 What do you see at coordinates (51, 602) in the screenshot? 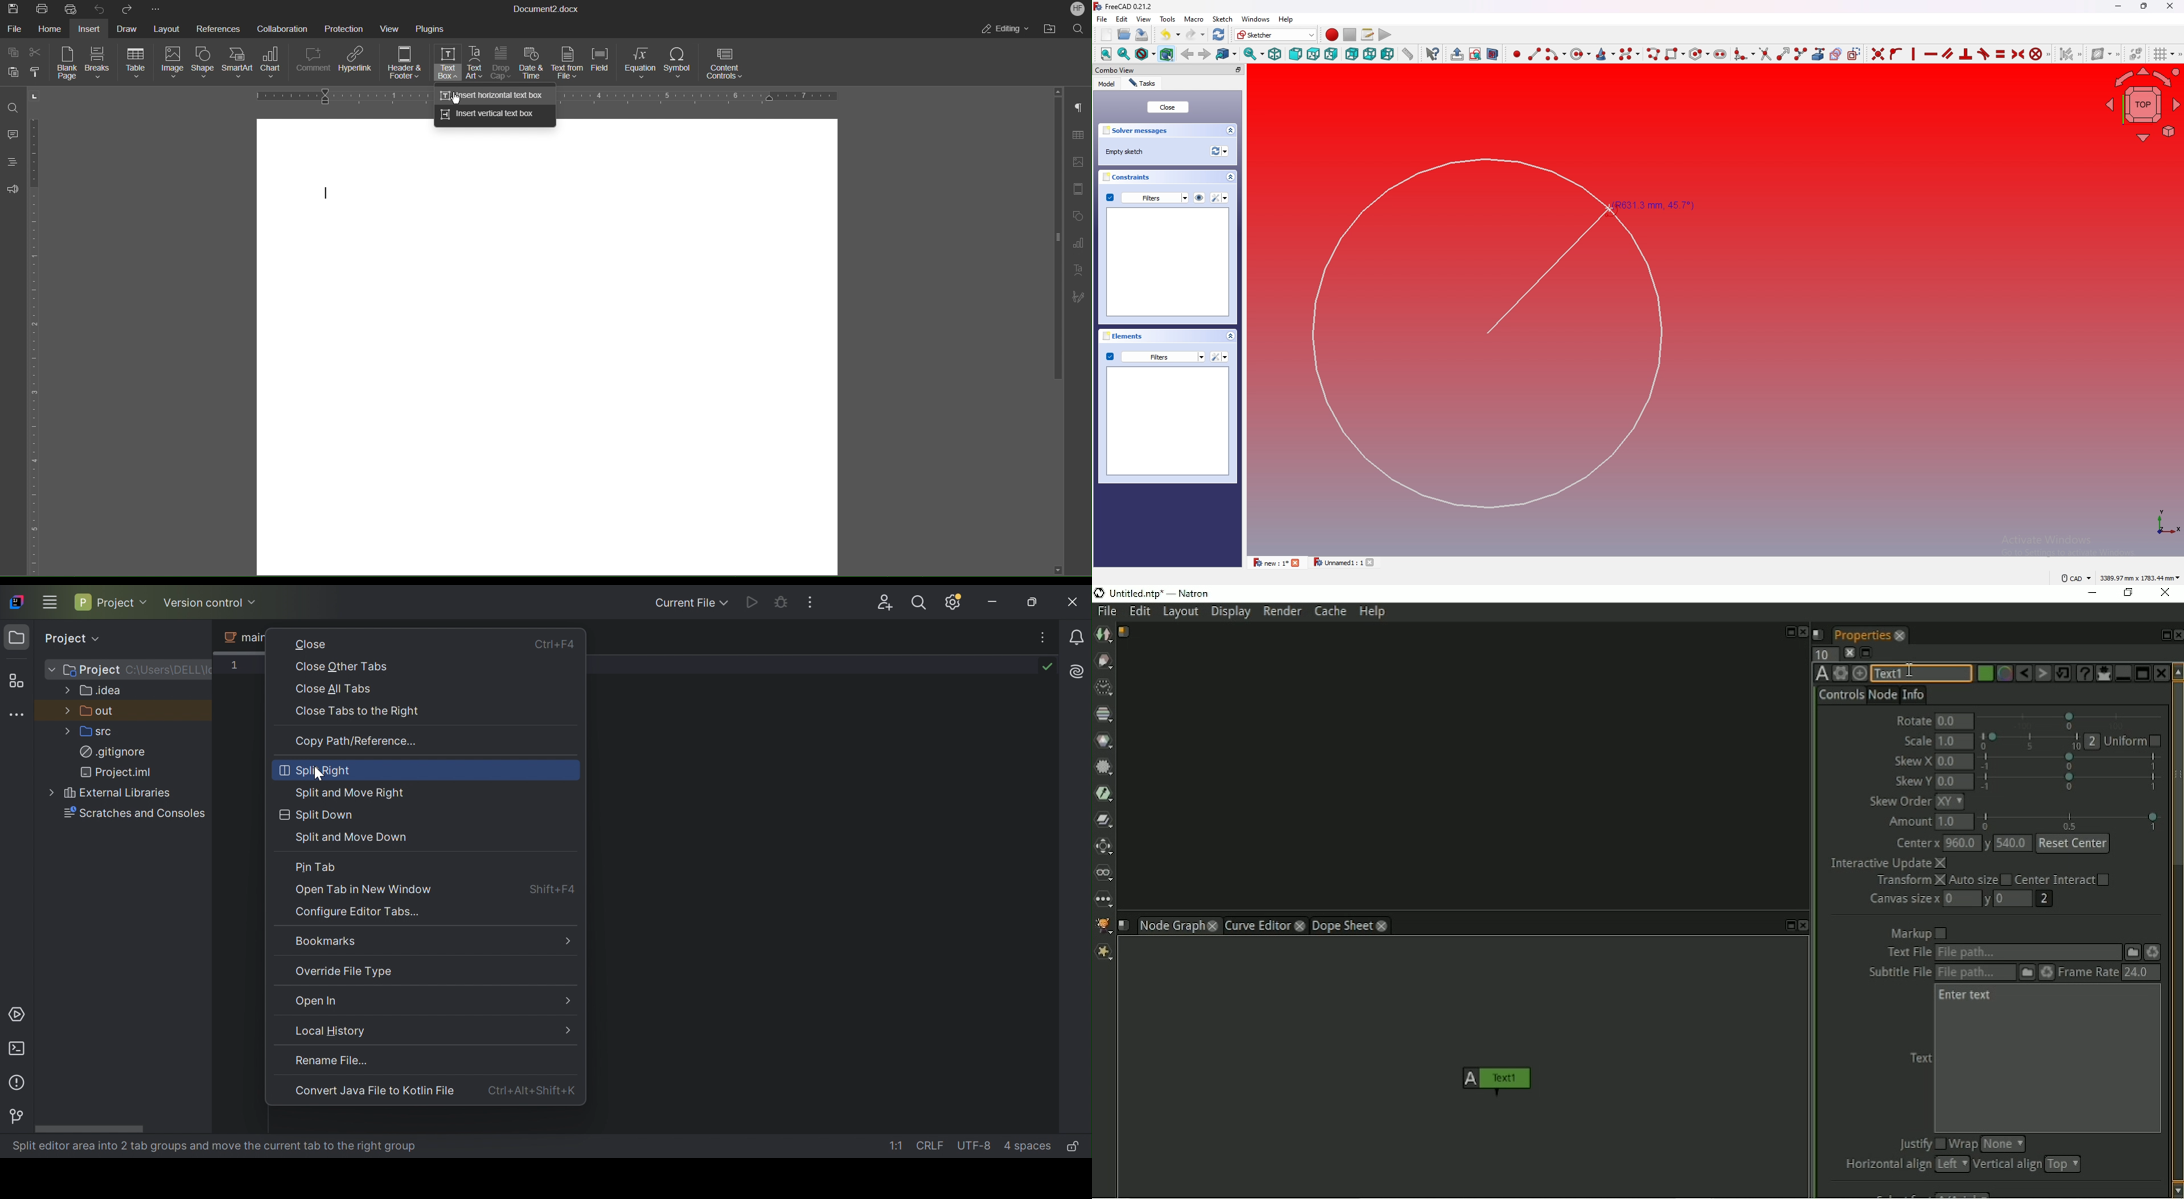
I see `Main menu` at bounding box center [51, 602].